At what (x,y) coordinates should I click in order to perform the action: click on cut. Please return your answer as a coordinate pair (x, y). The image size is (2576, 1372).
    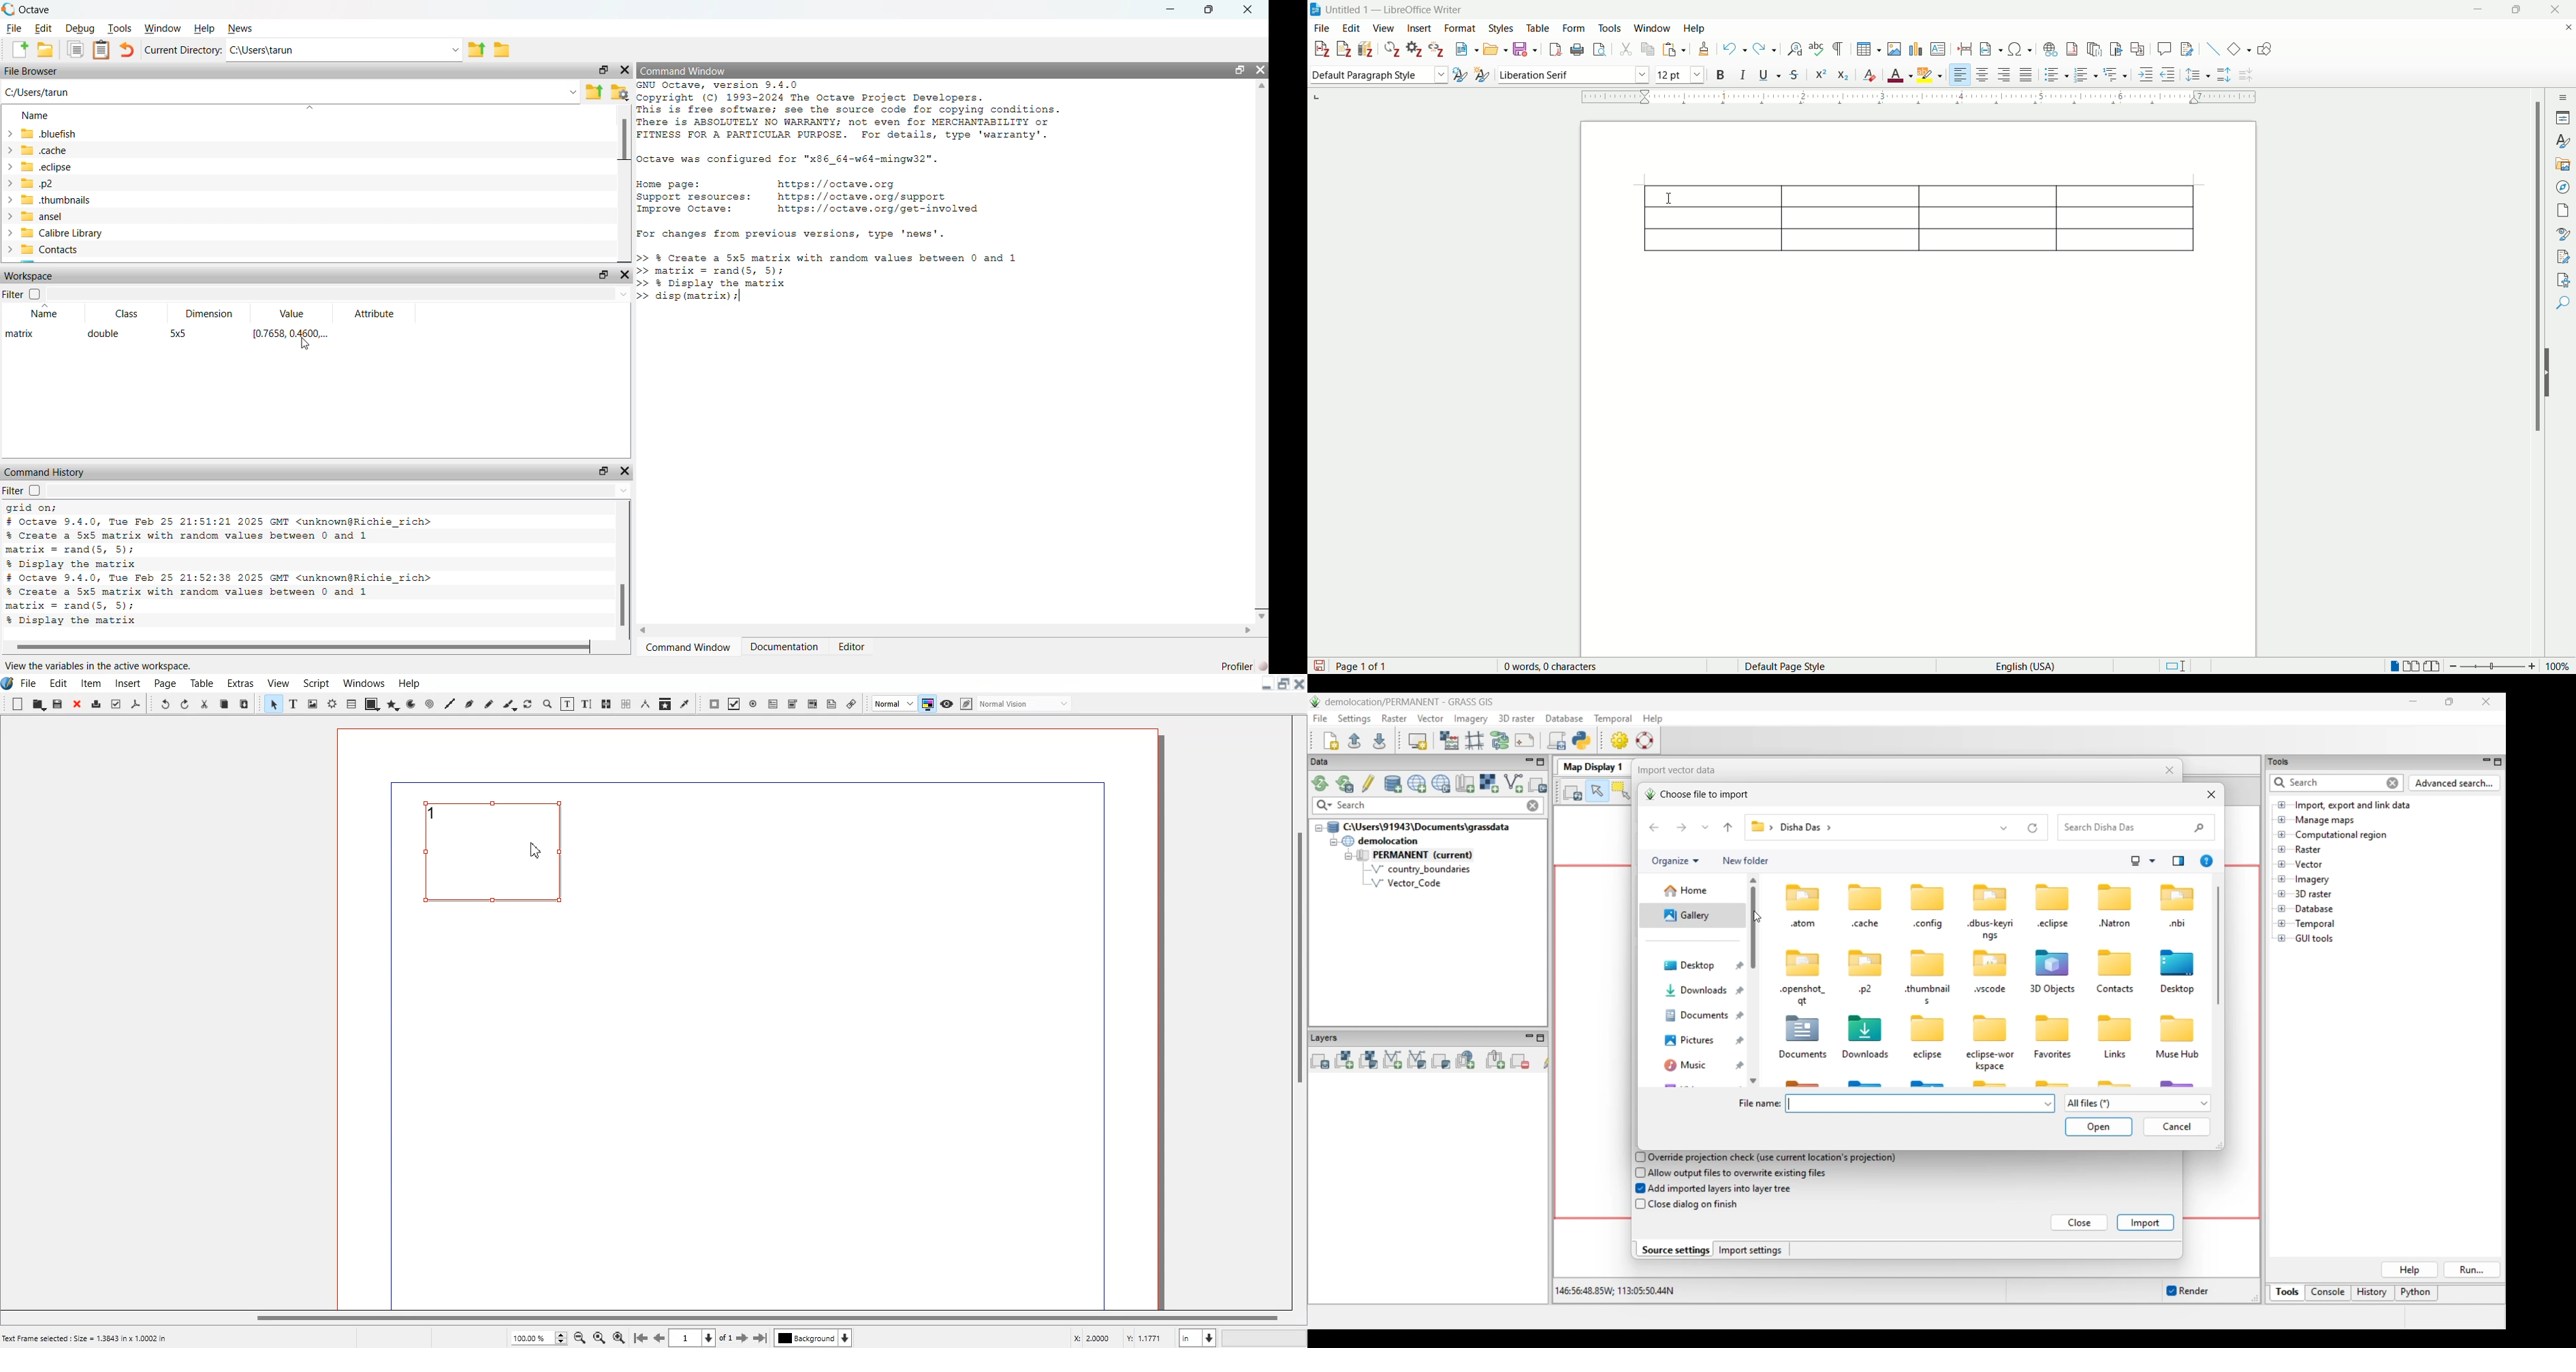
    Looking at the image, I should click on (1626, 48).